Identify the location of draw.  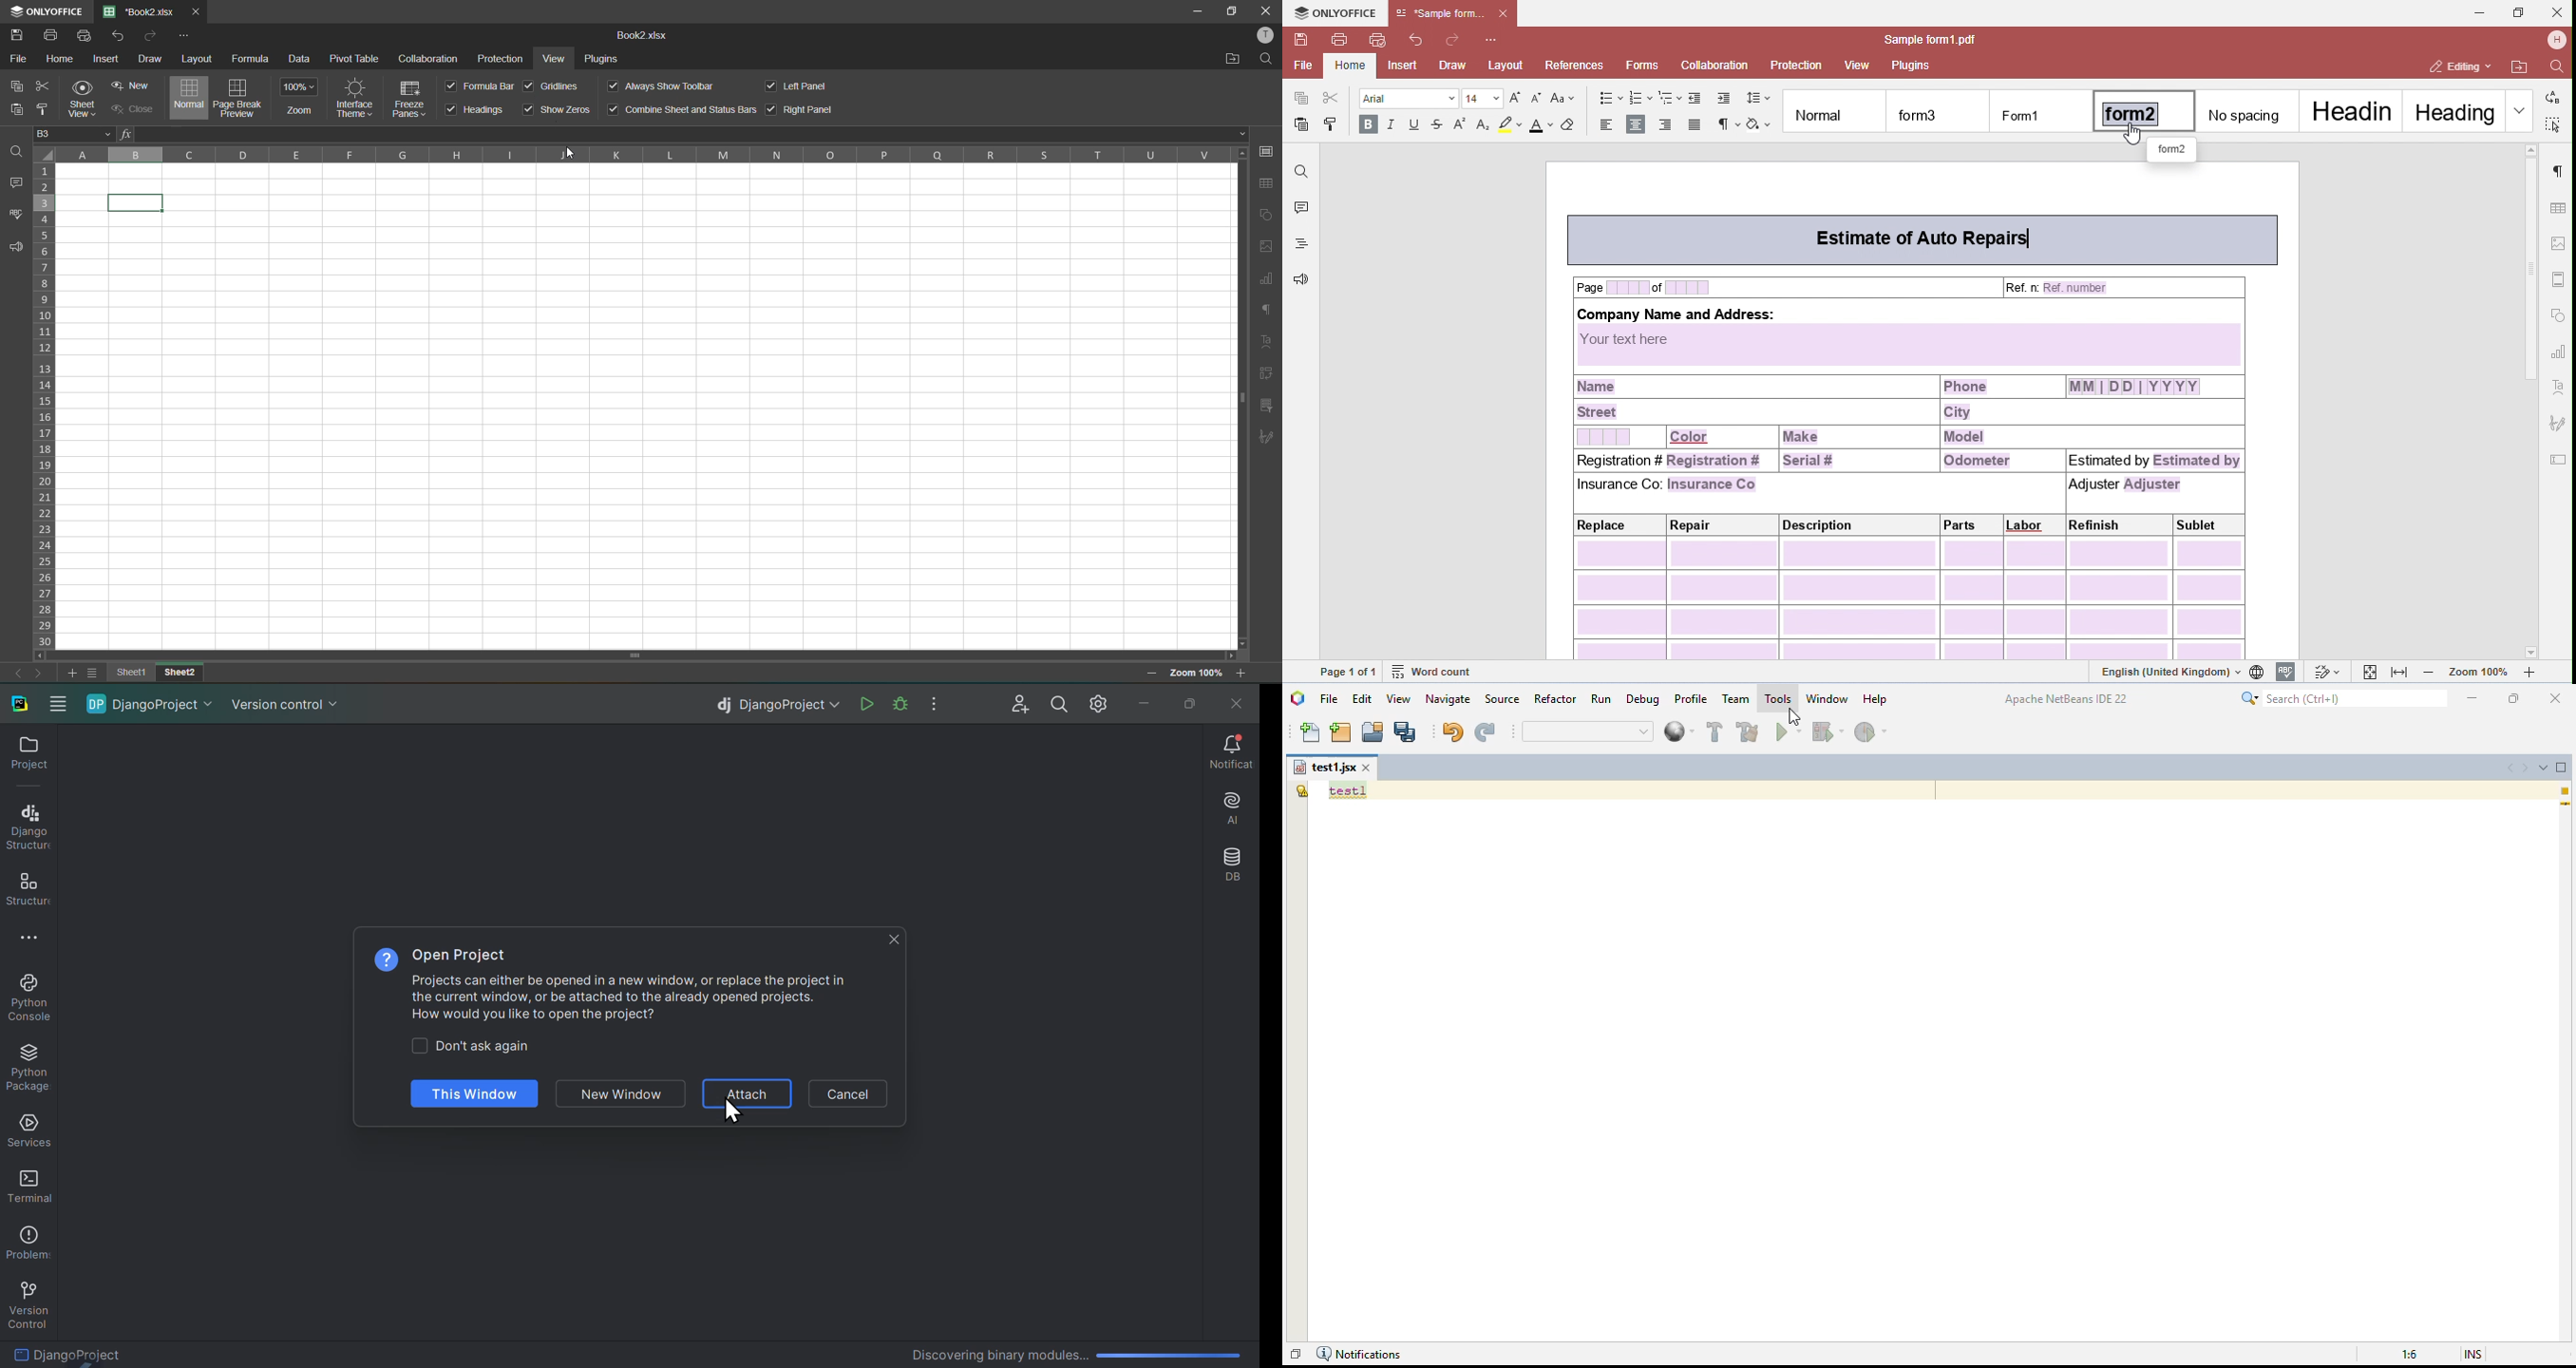
(148, 59).